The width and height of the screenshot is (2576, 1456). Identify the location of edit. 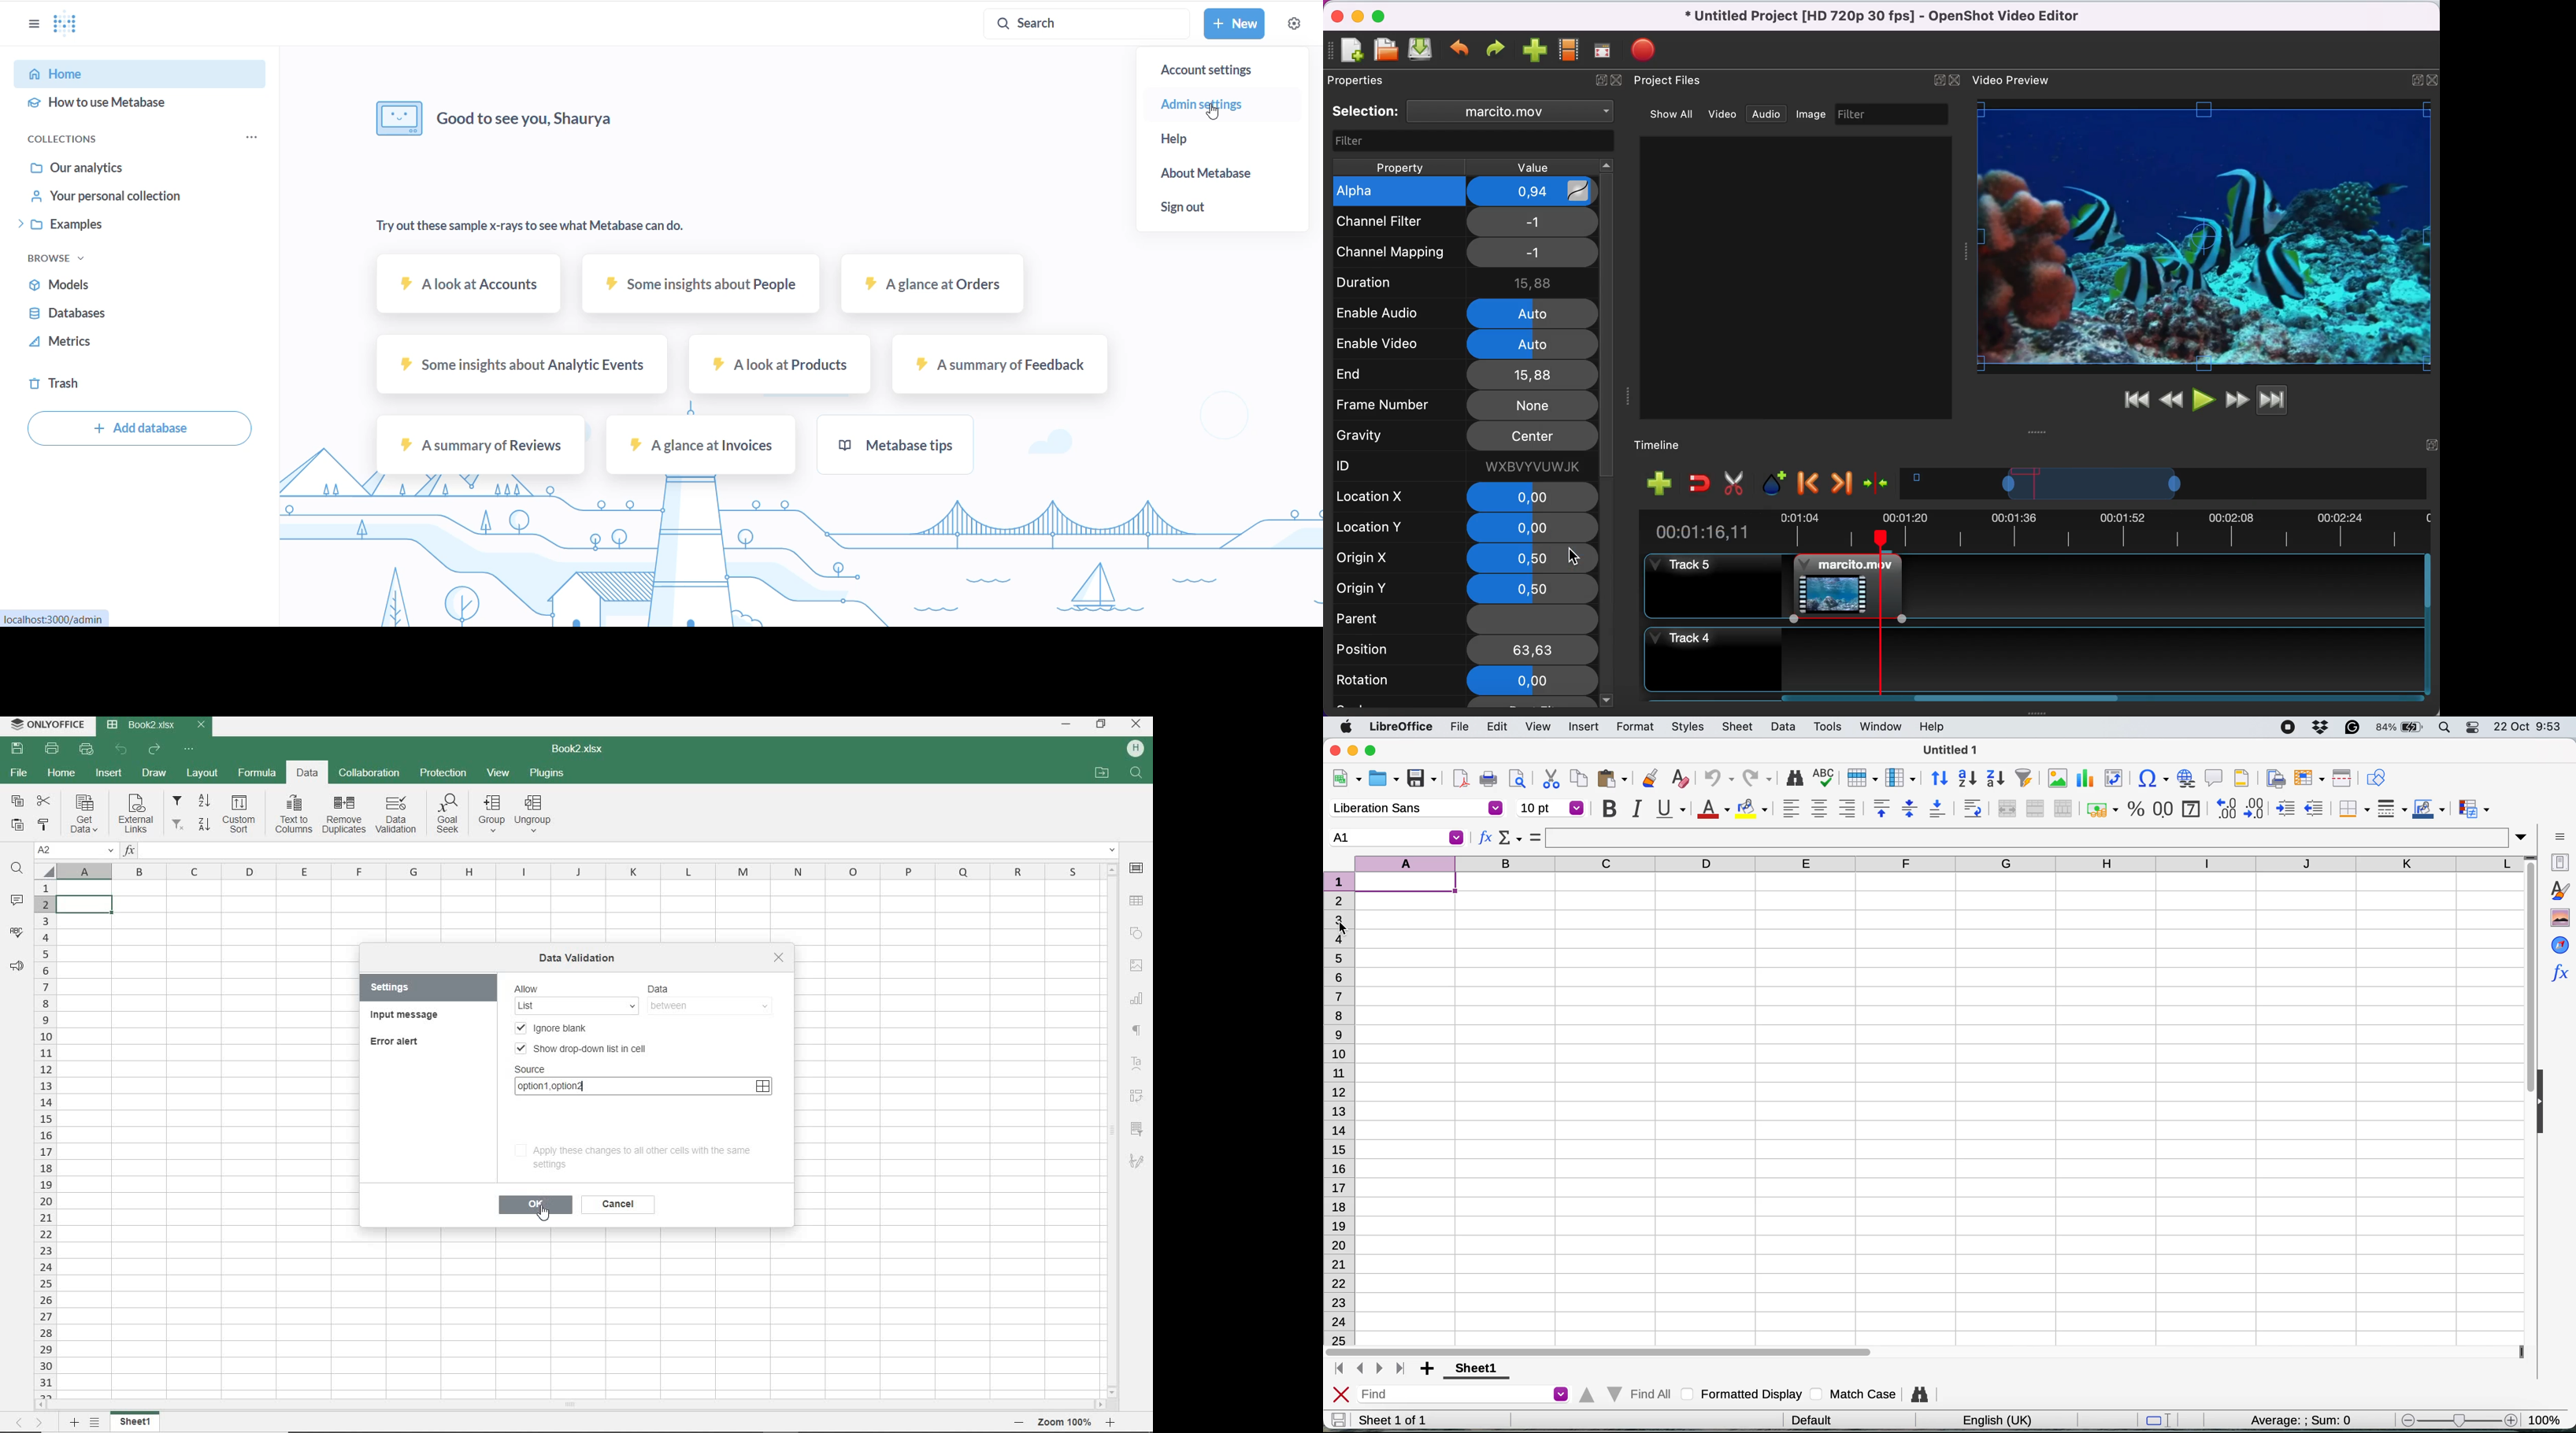
(1499, 726).